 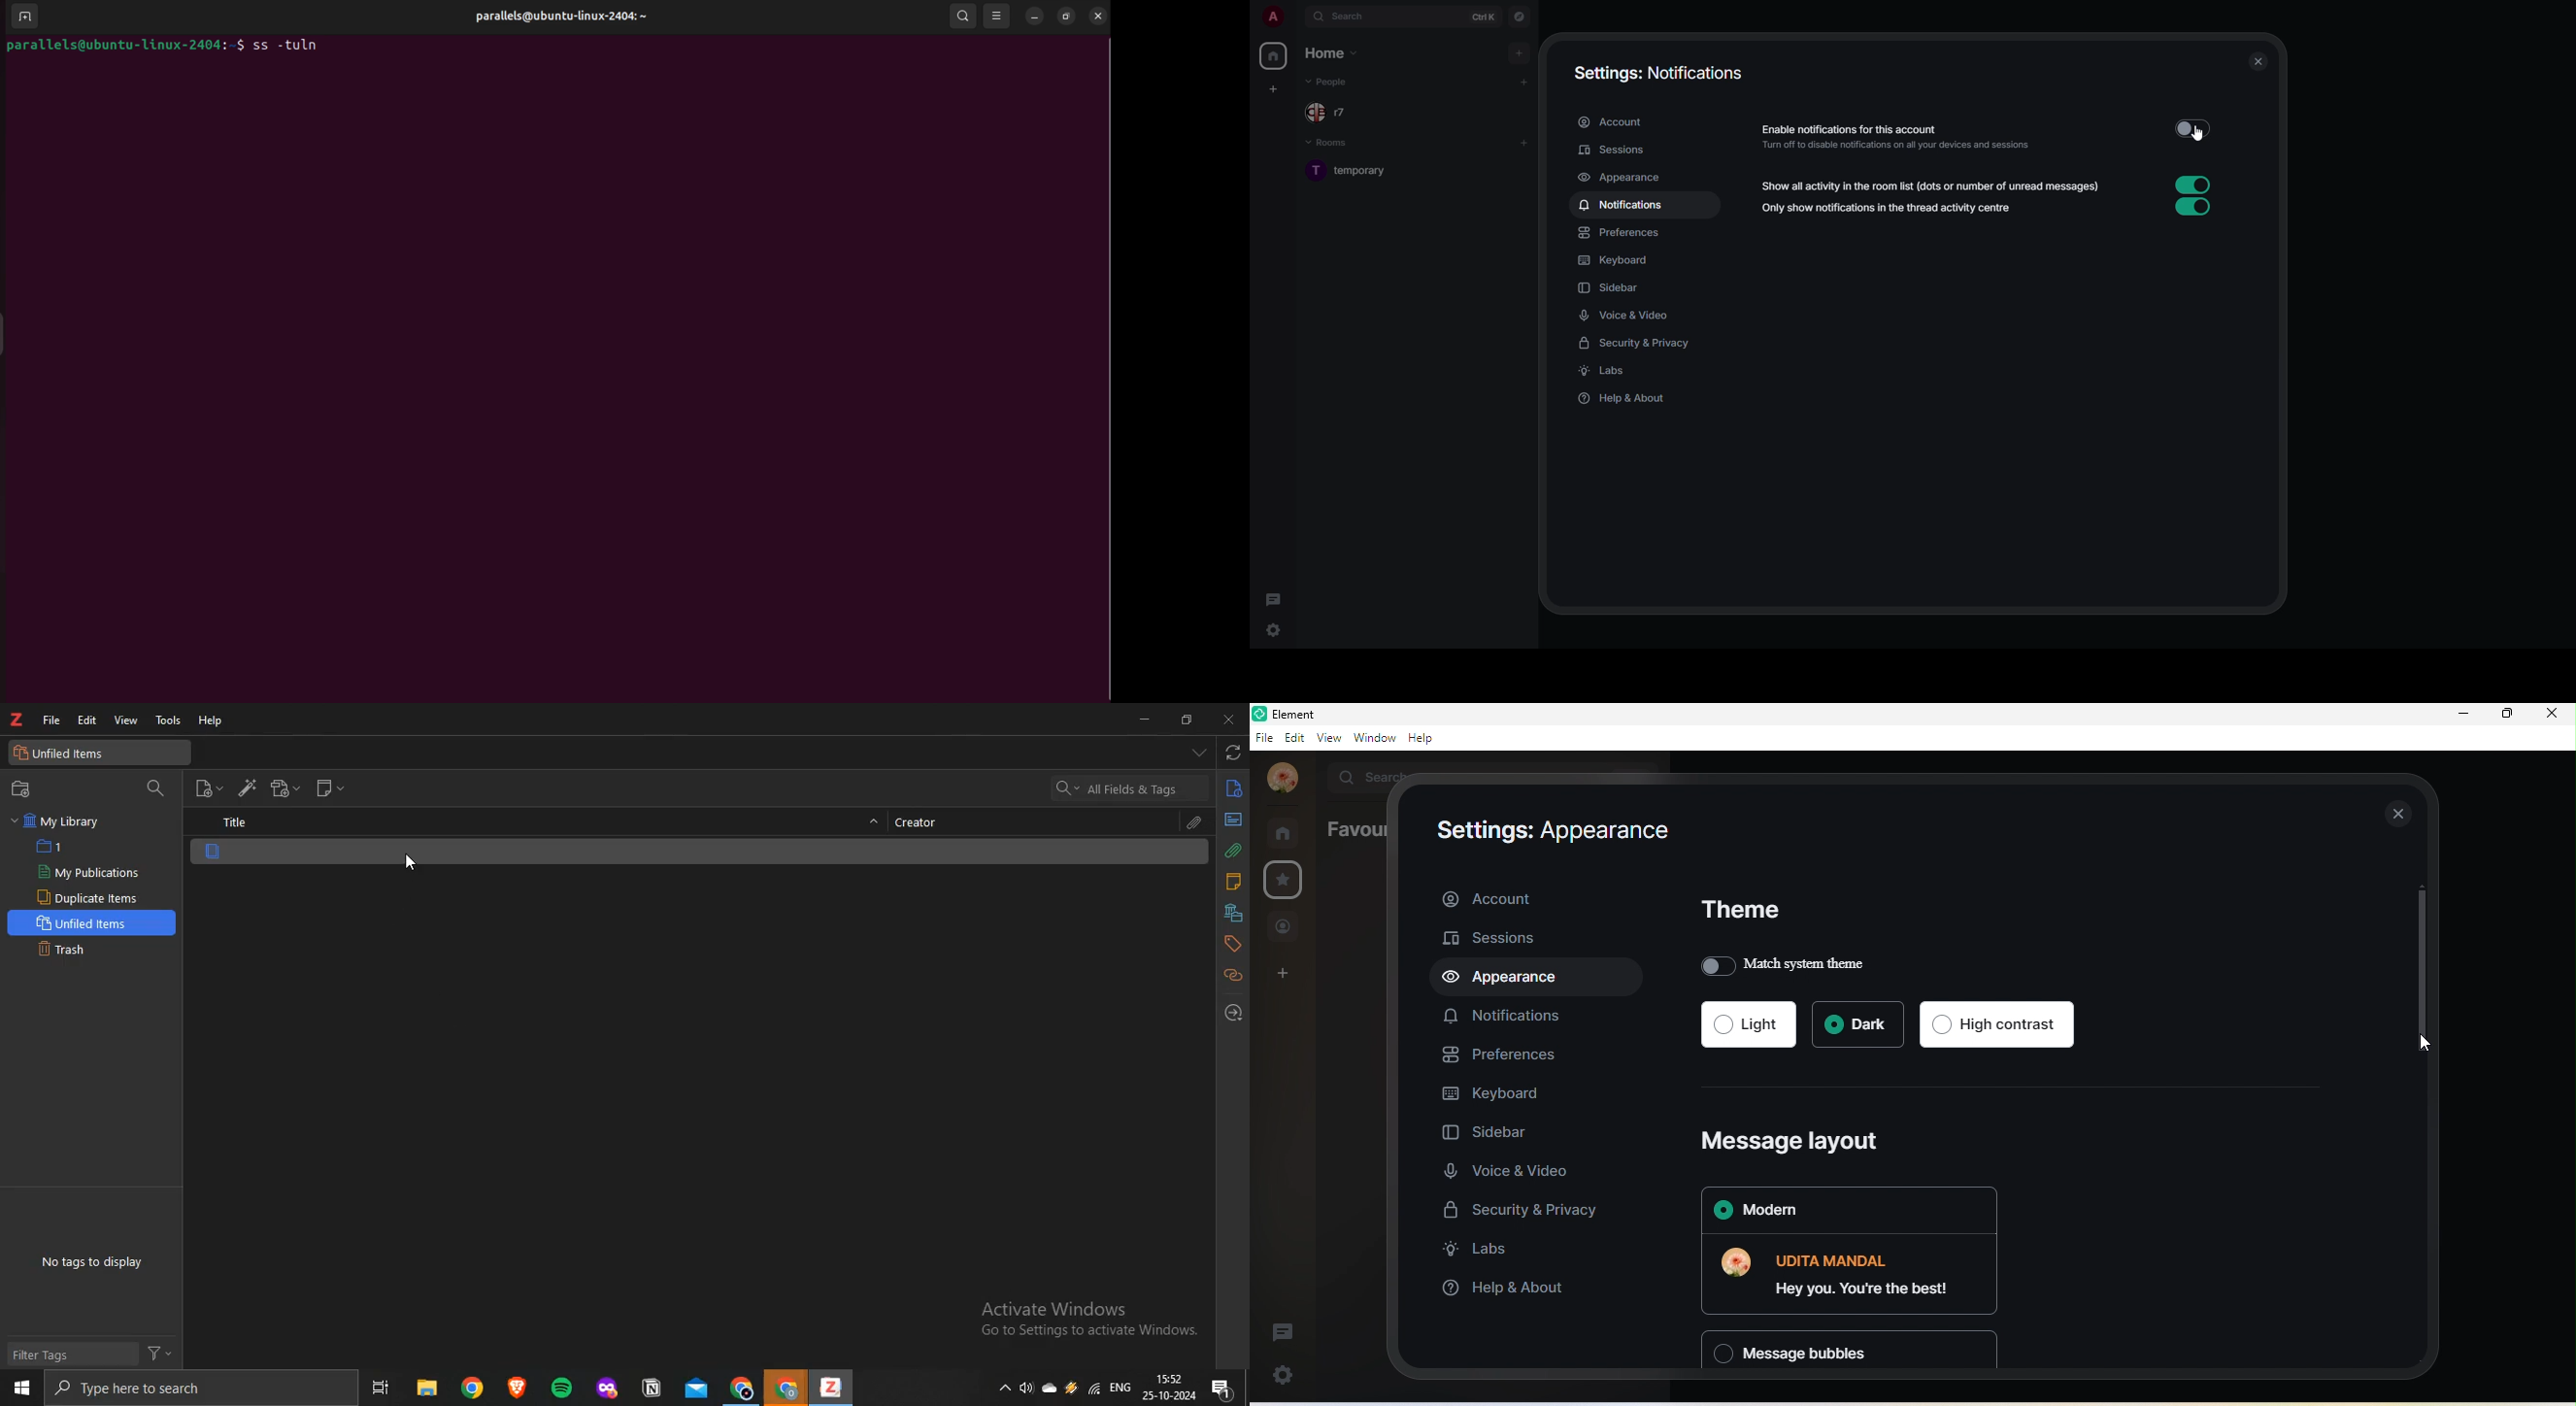 I want to click on notifications, so click(x=1502, y=1019).